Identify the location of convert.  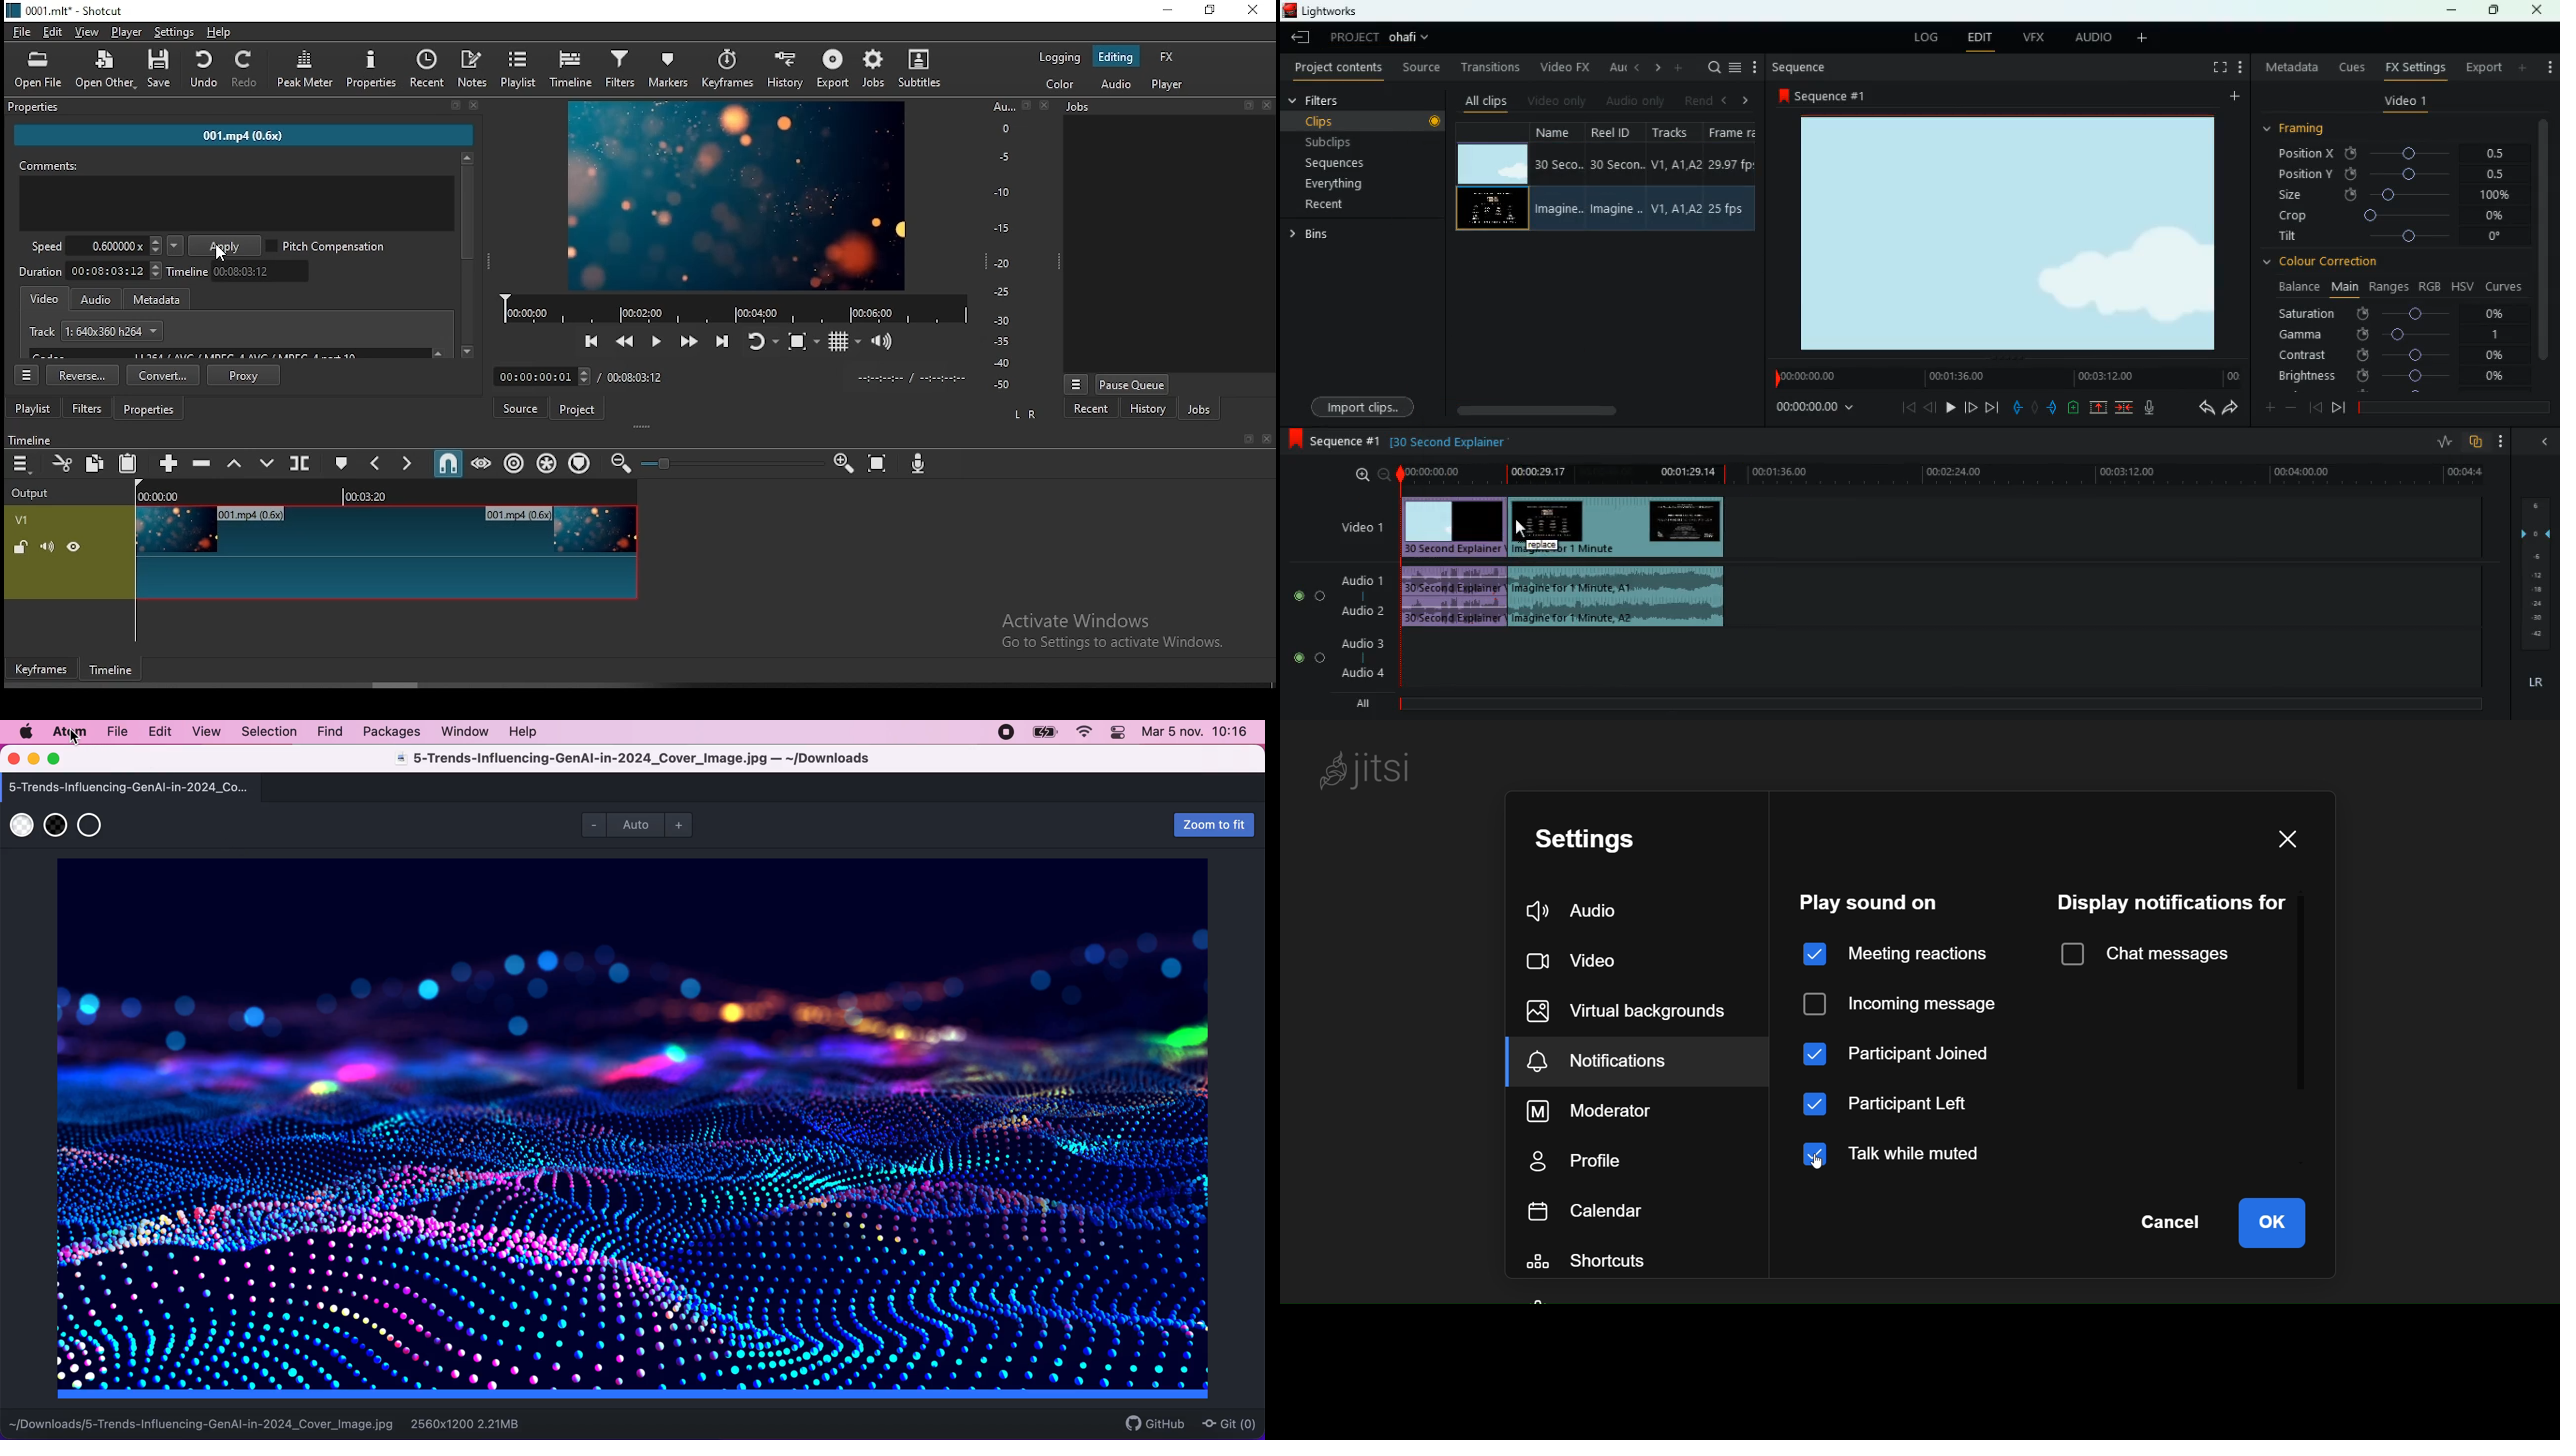
(164, 374).